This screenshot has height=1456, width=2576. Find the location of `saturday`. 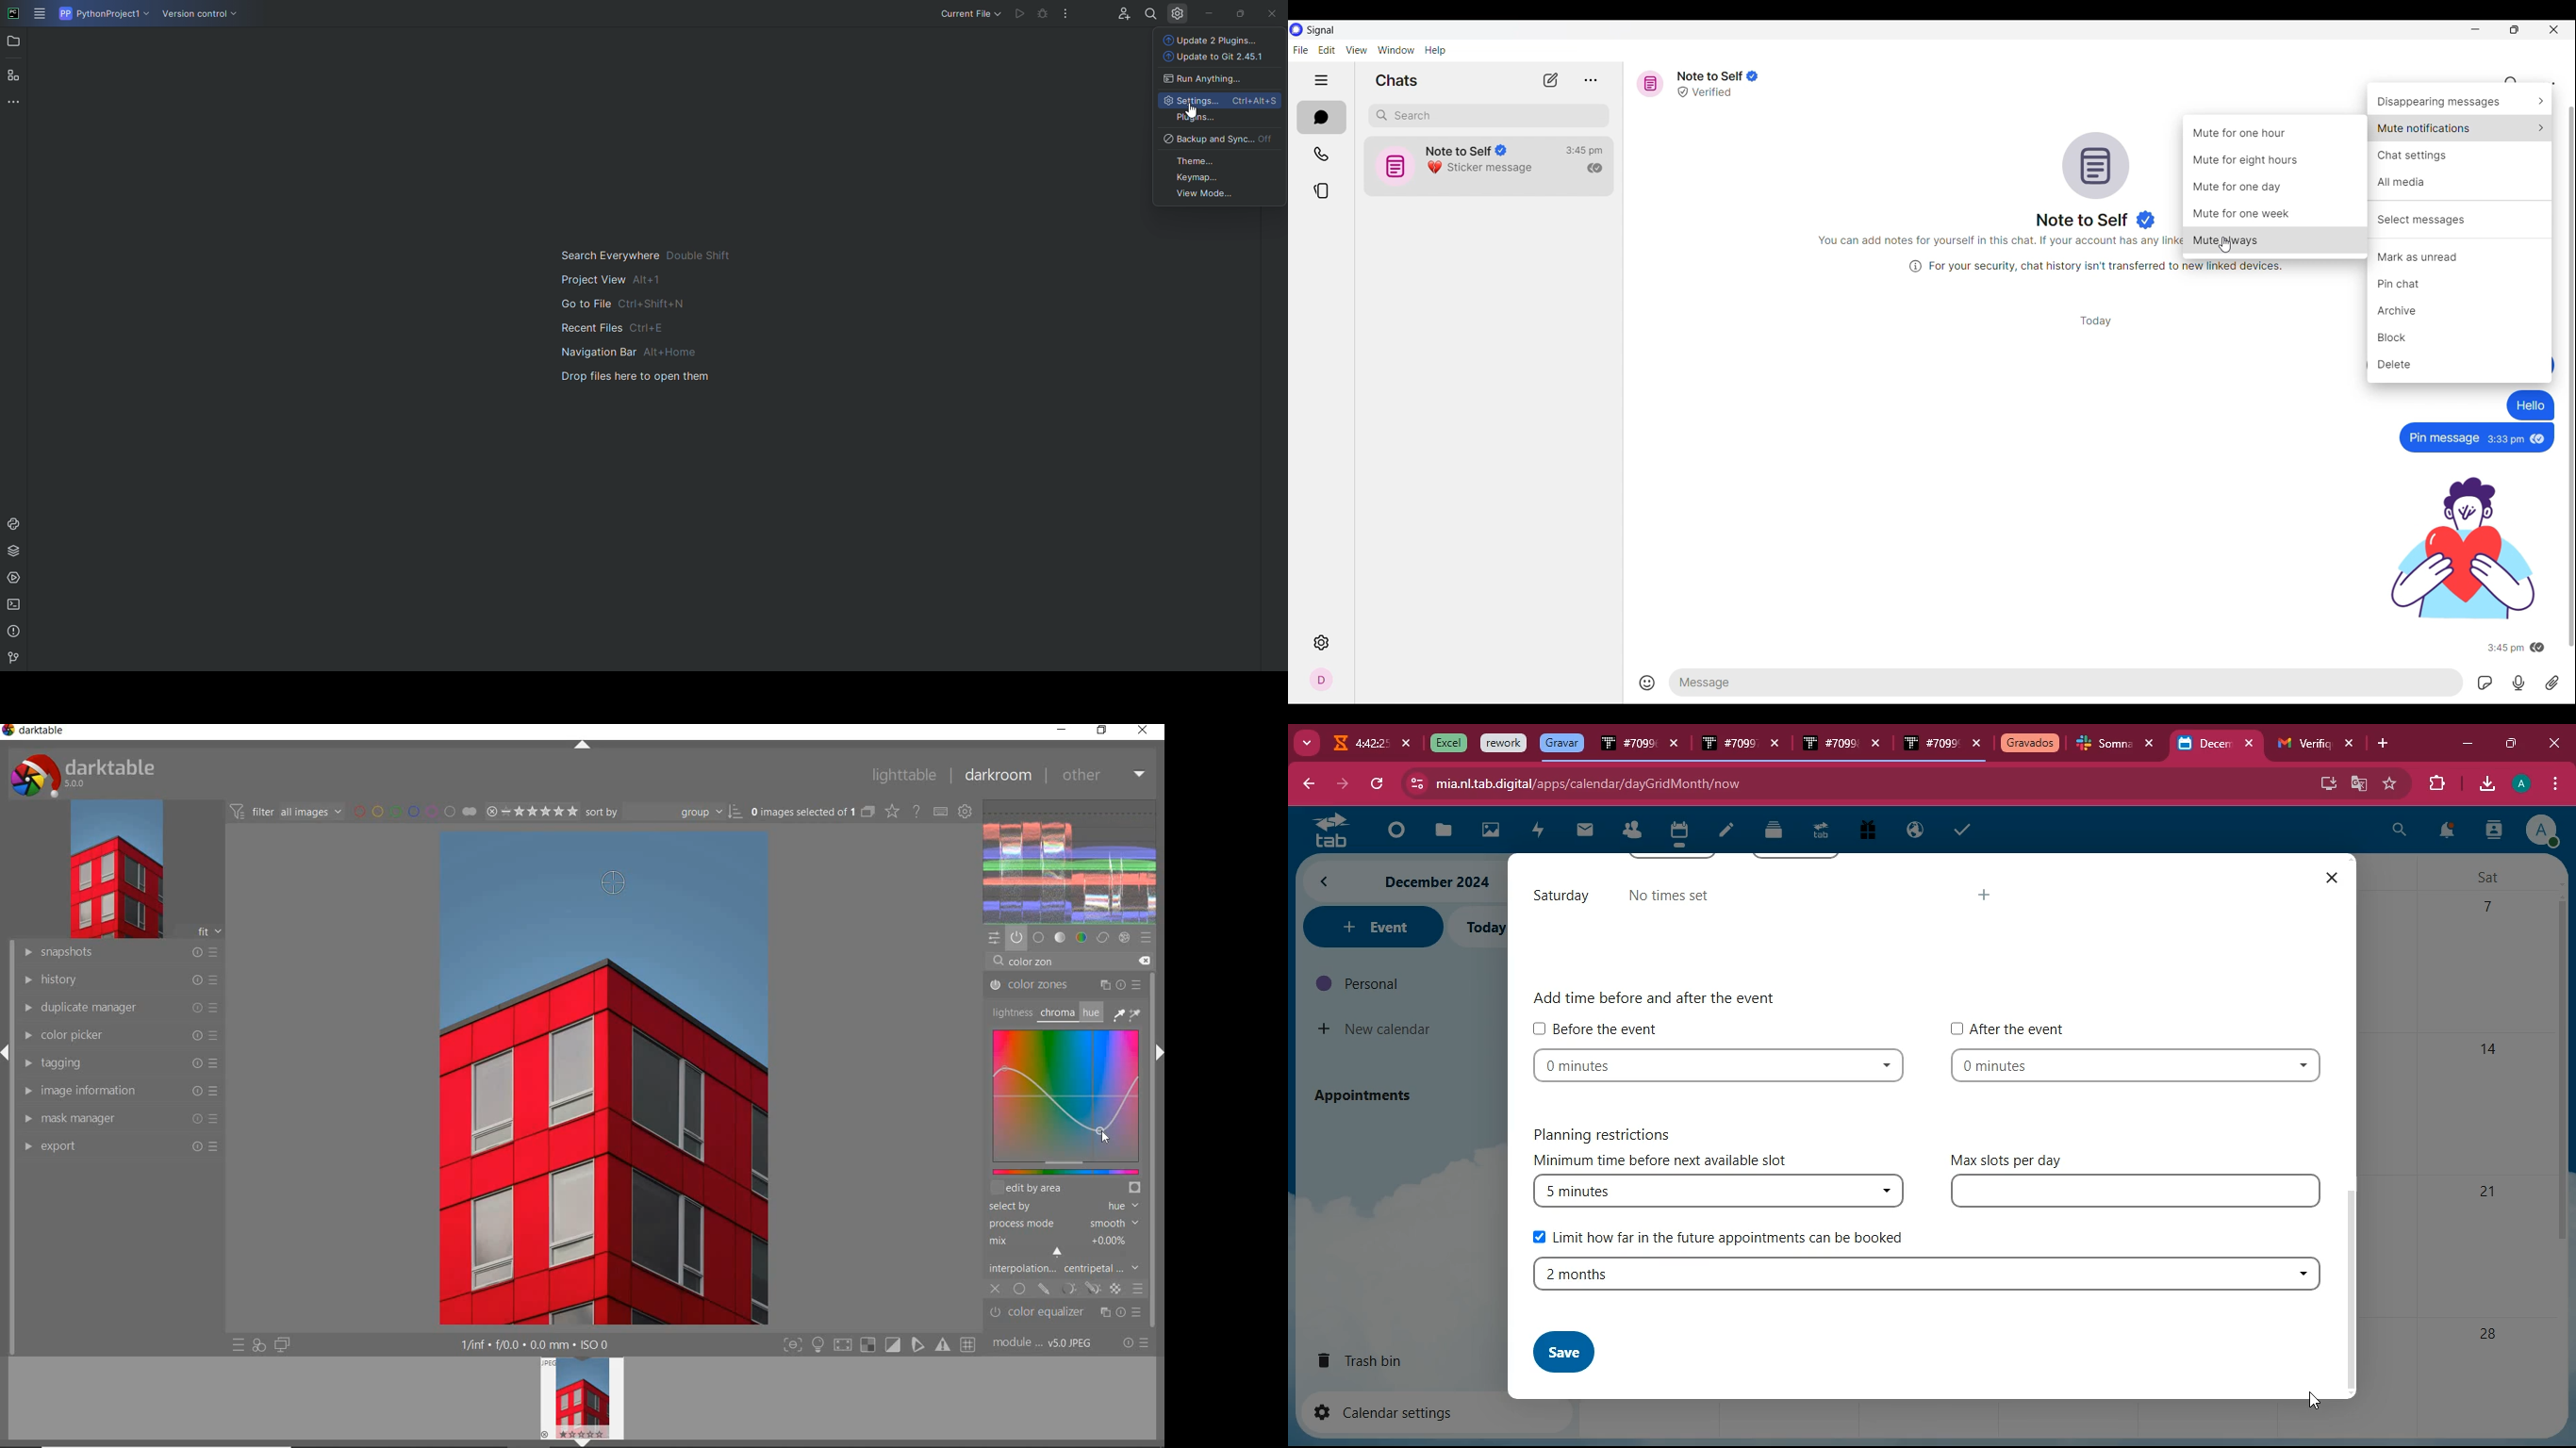

saturday is located at coordinates (1558, 898).